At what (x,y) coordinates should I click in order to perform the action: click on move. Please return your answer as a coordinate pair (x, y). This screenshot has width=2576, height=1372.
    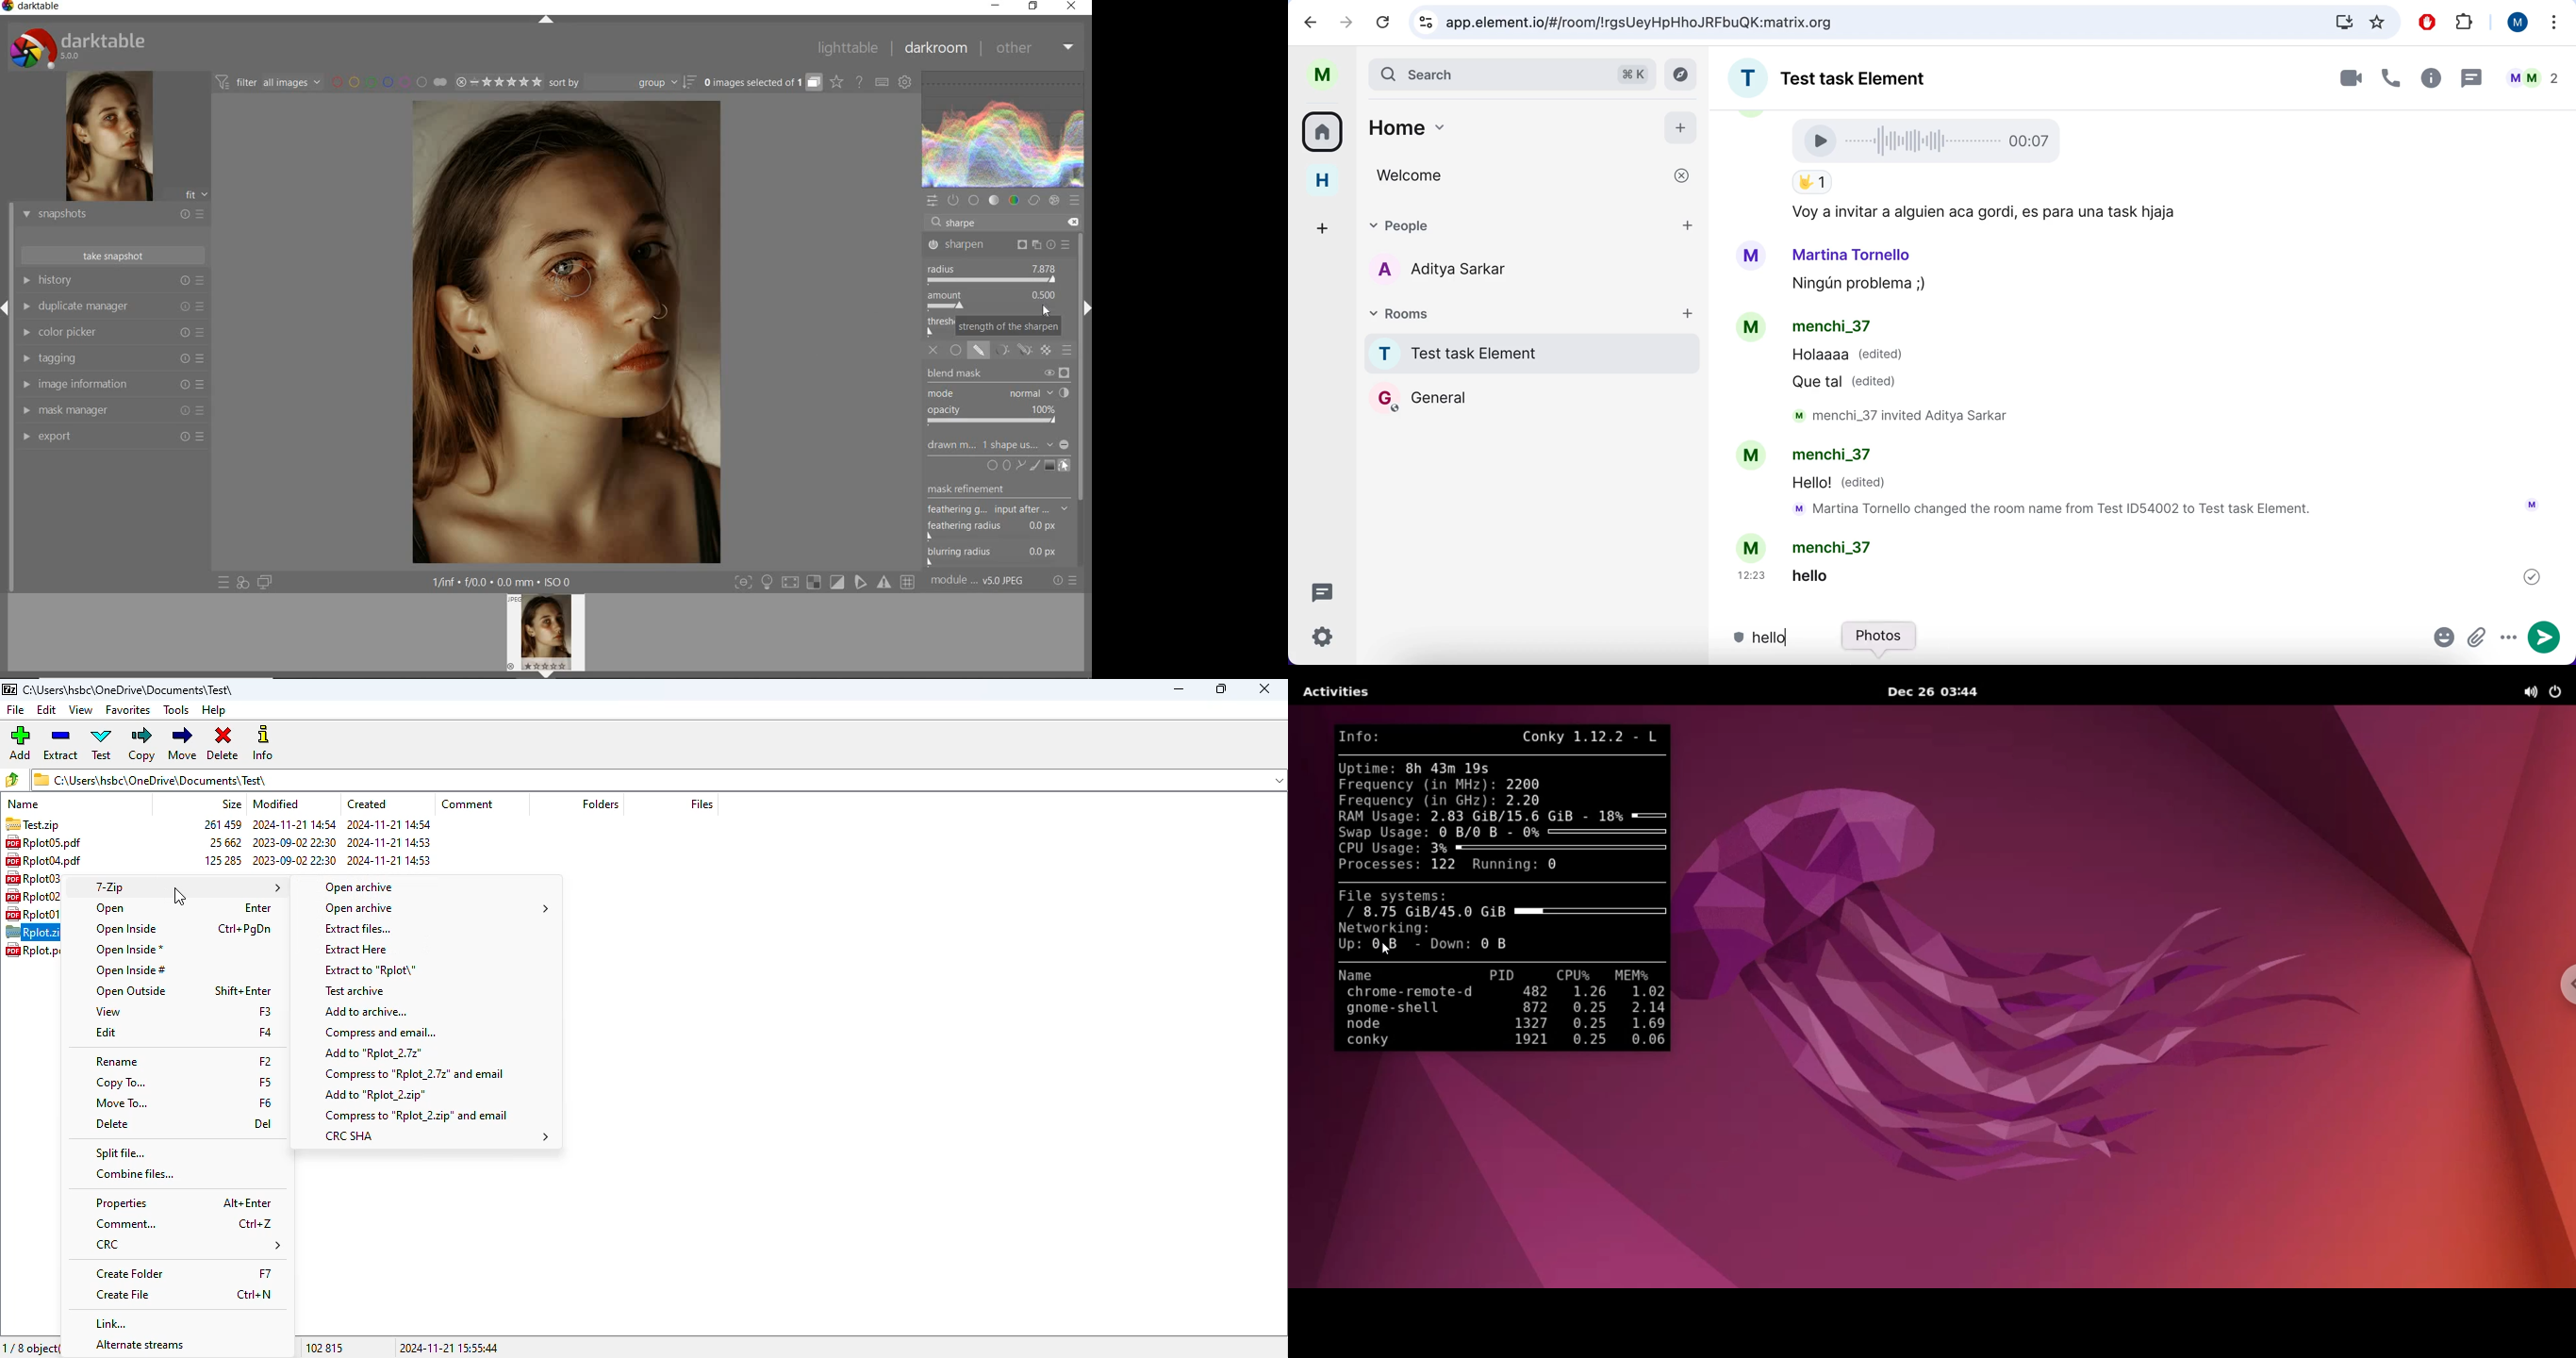
    Looking at the image, I should click on (183, 742).